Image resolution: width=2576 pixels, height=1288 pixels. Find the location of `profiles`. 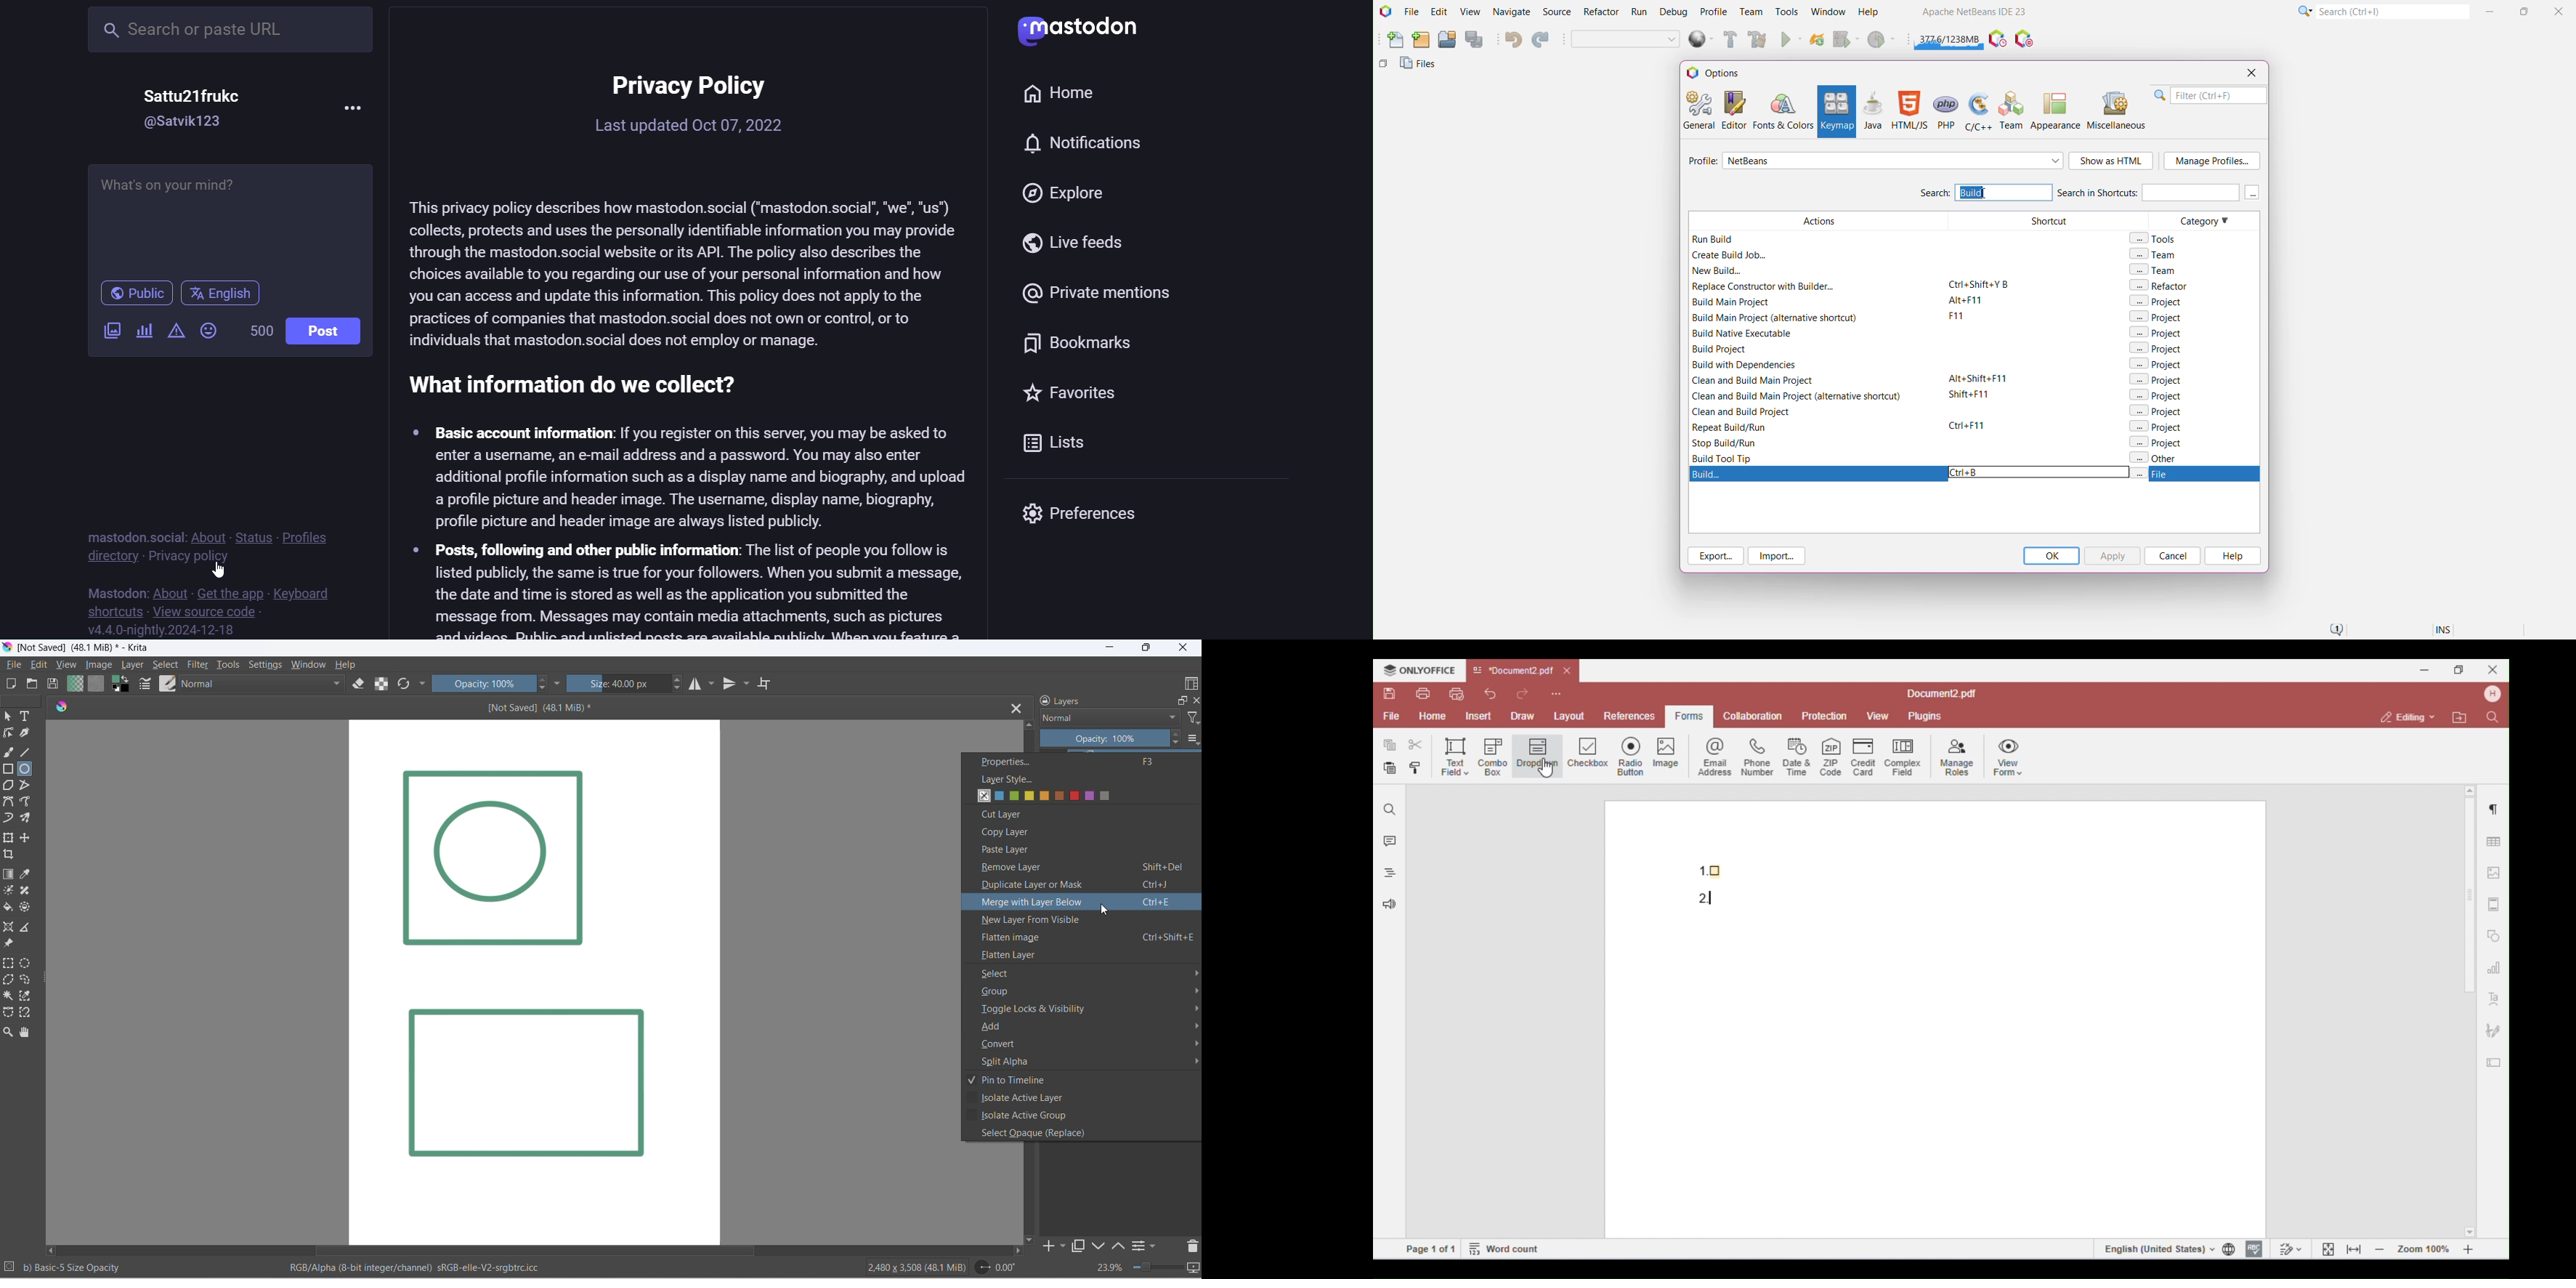

profiles is located at coordinates (309, 534).